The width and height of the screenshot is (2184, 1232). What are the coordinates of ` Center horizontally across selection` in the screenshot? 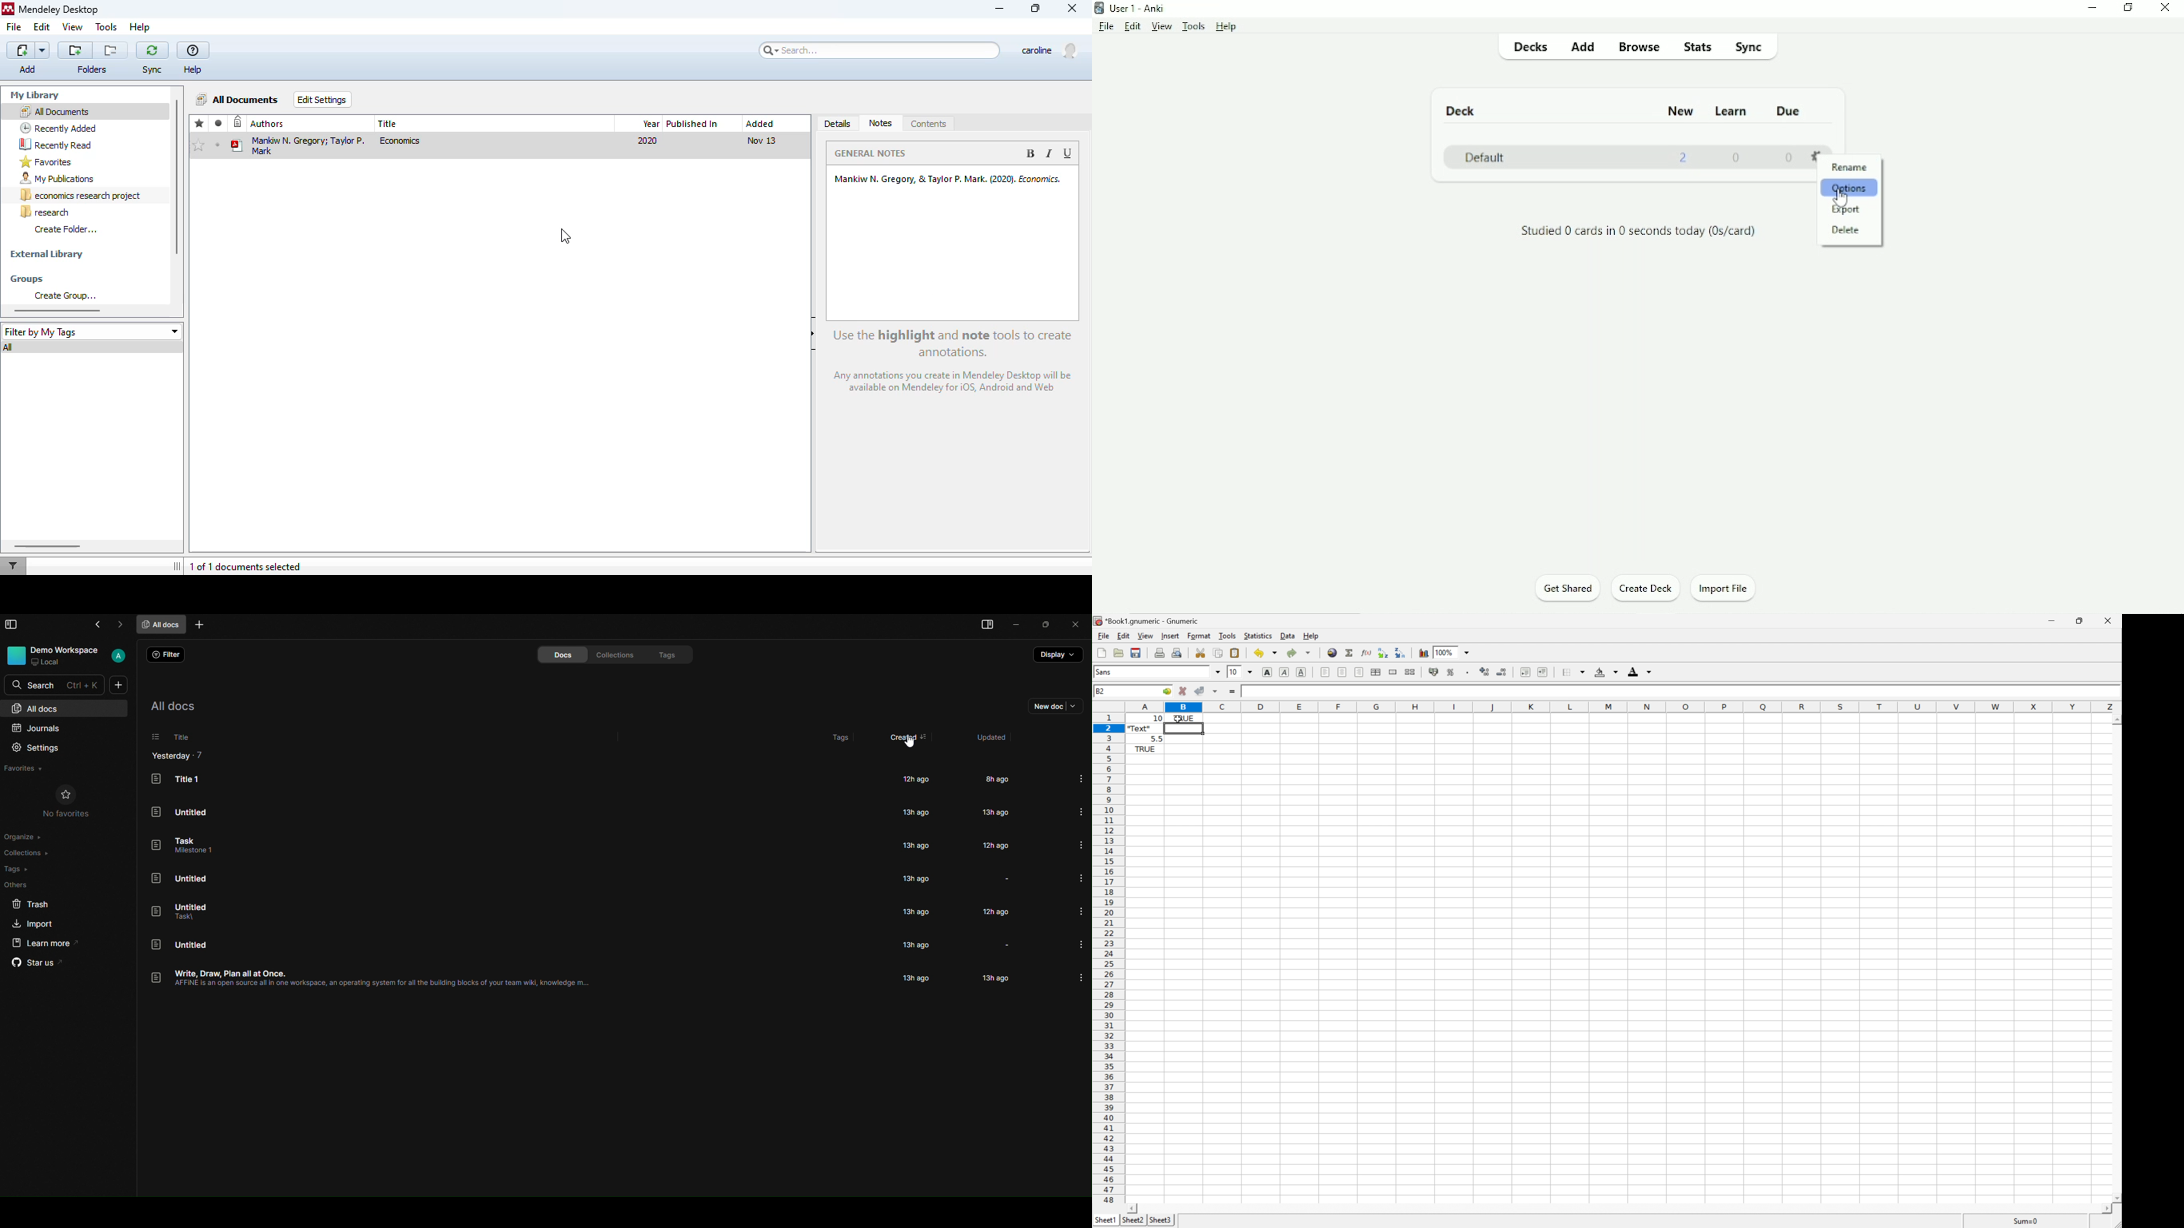 It's located at (1376, 672).